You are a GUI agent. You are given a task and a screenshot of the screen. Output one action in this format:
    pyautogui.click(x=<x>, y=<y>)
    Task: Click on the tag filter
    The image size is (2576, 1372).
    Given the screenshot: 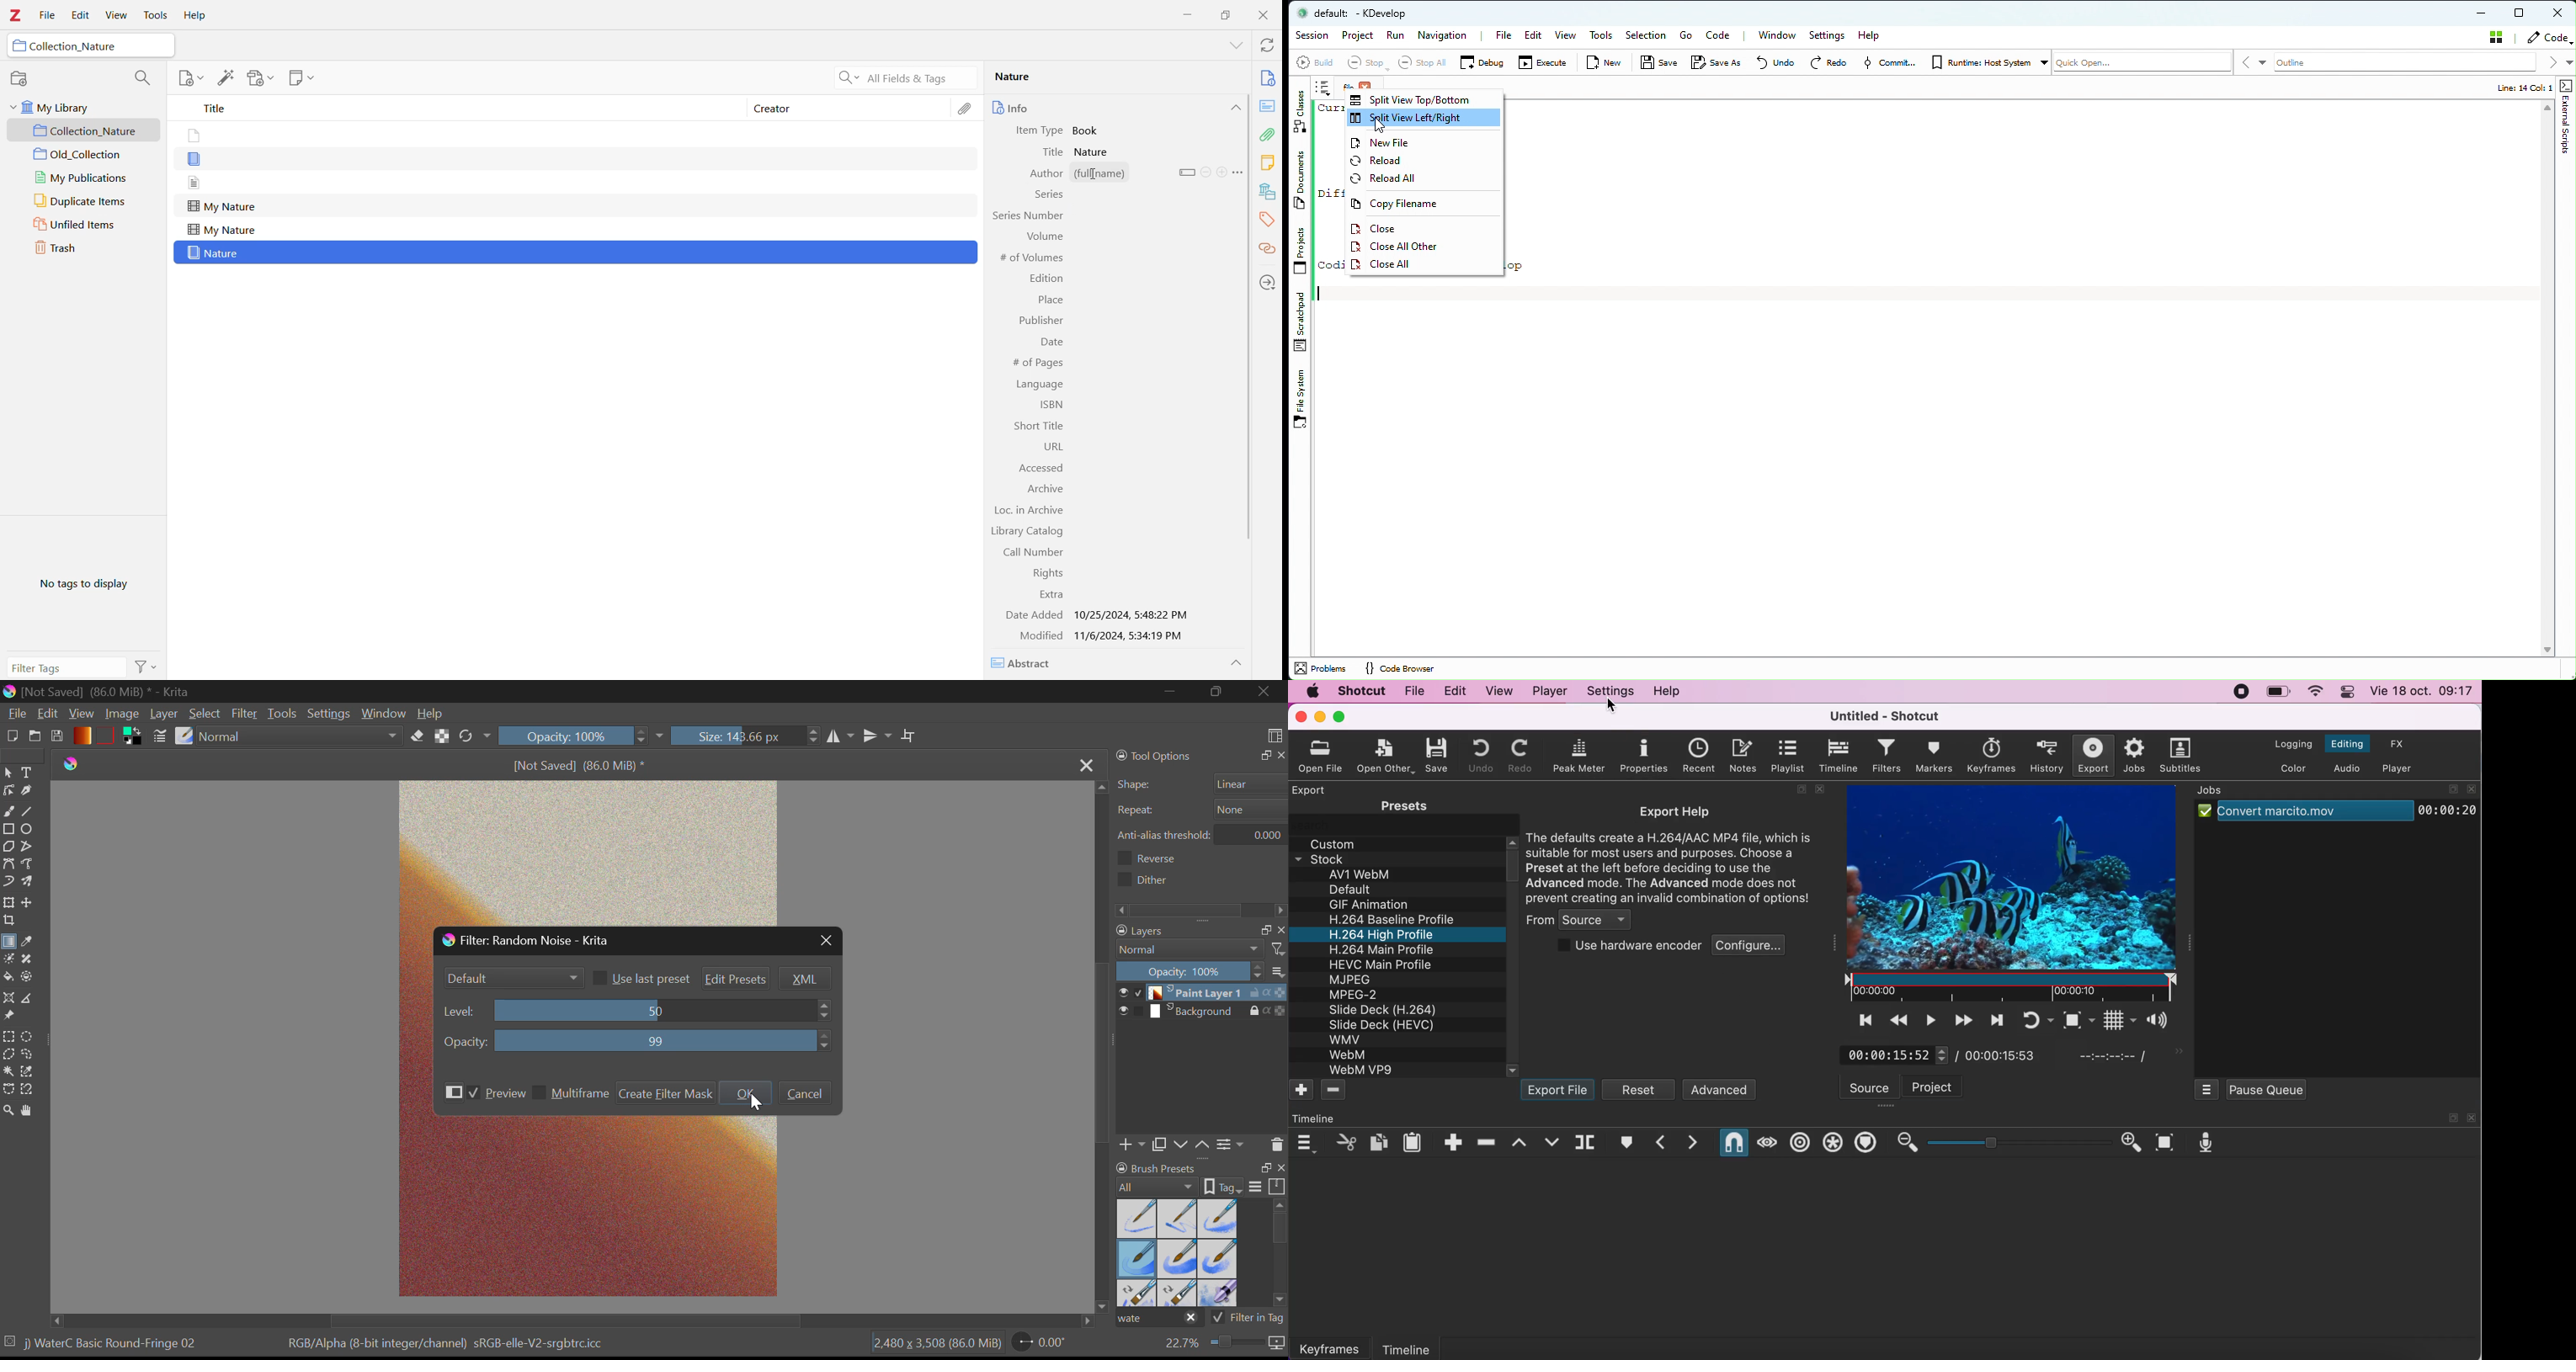 What is the action you would take?
    pyautogui.click(x=1238, y=1318)
    